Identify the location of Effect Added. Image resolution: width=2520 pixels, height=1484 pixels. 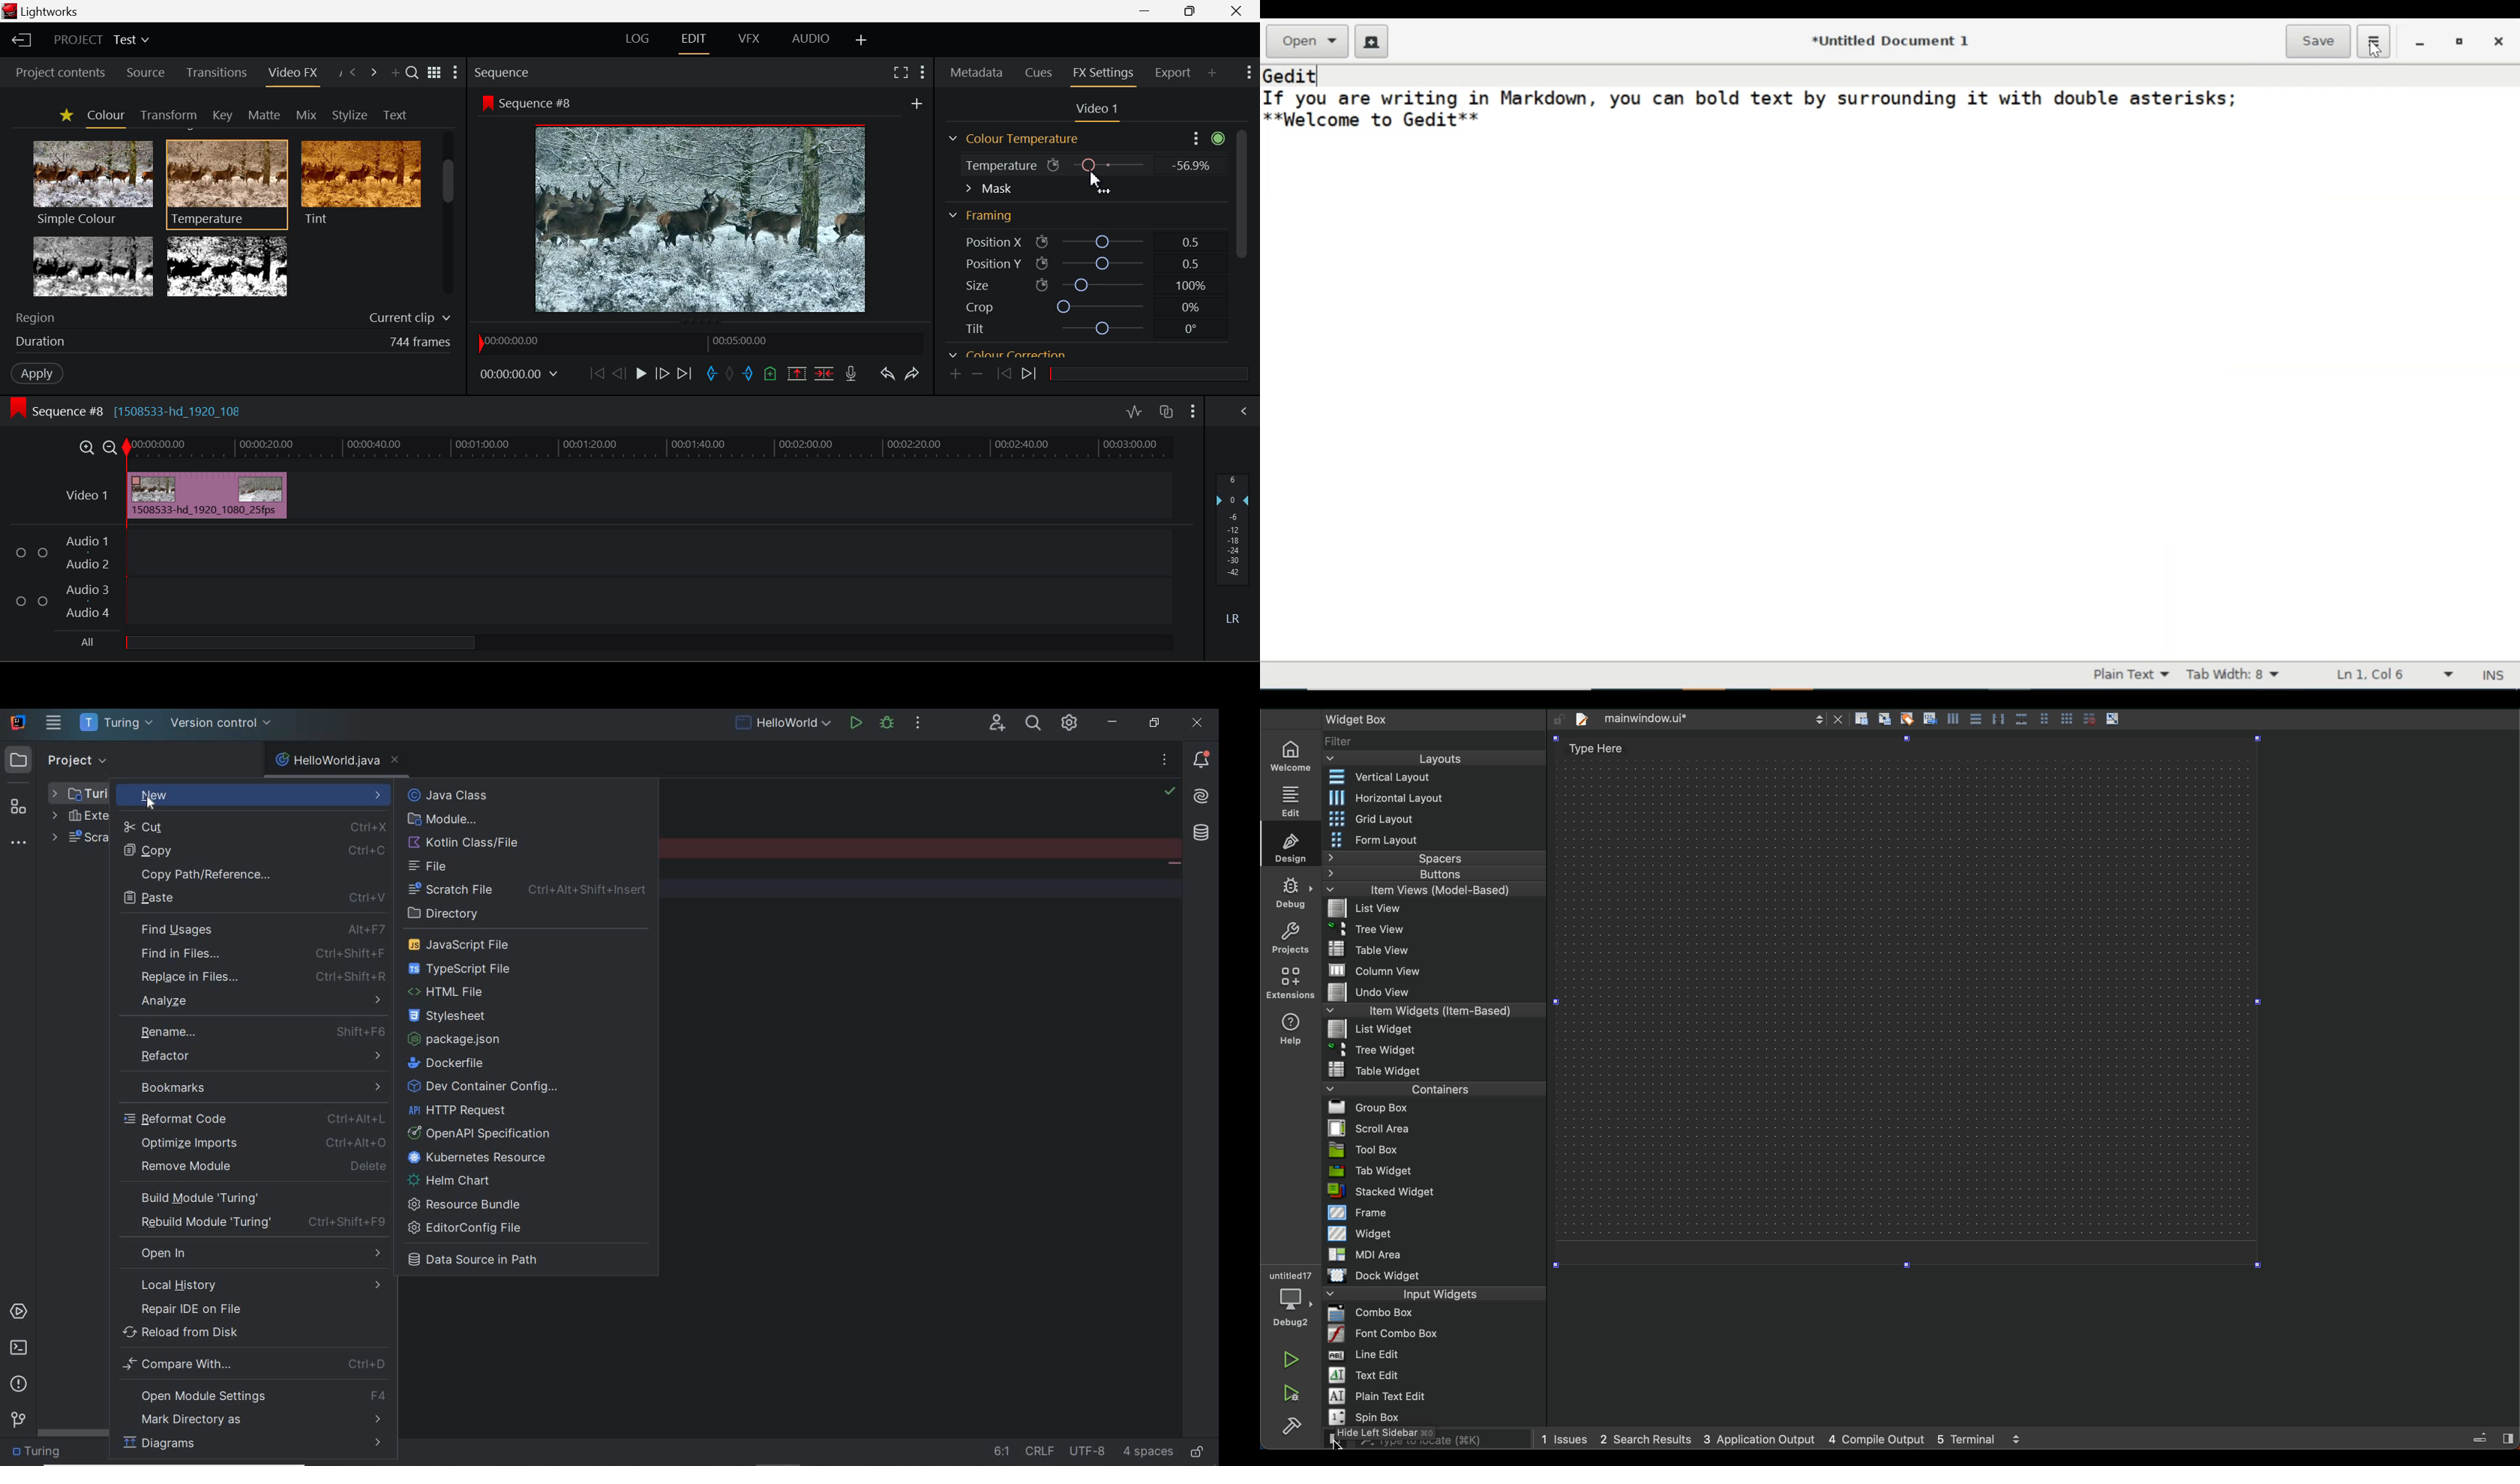
(208, 495).